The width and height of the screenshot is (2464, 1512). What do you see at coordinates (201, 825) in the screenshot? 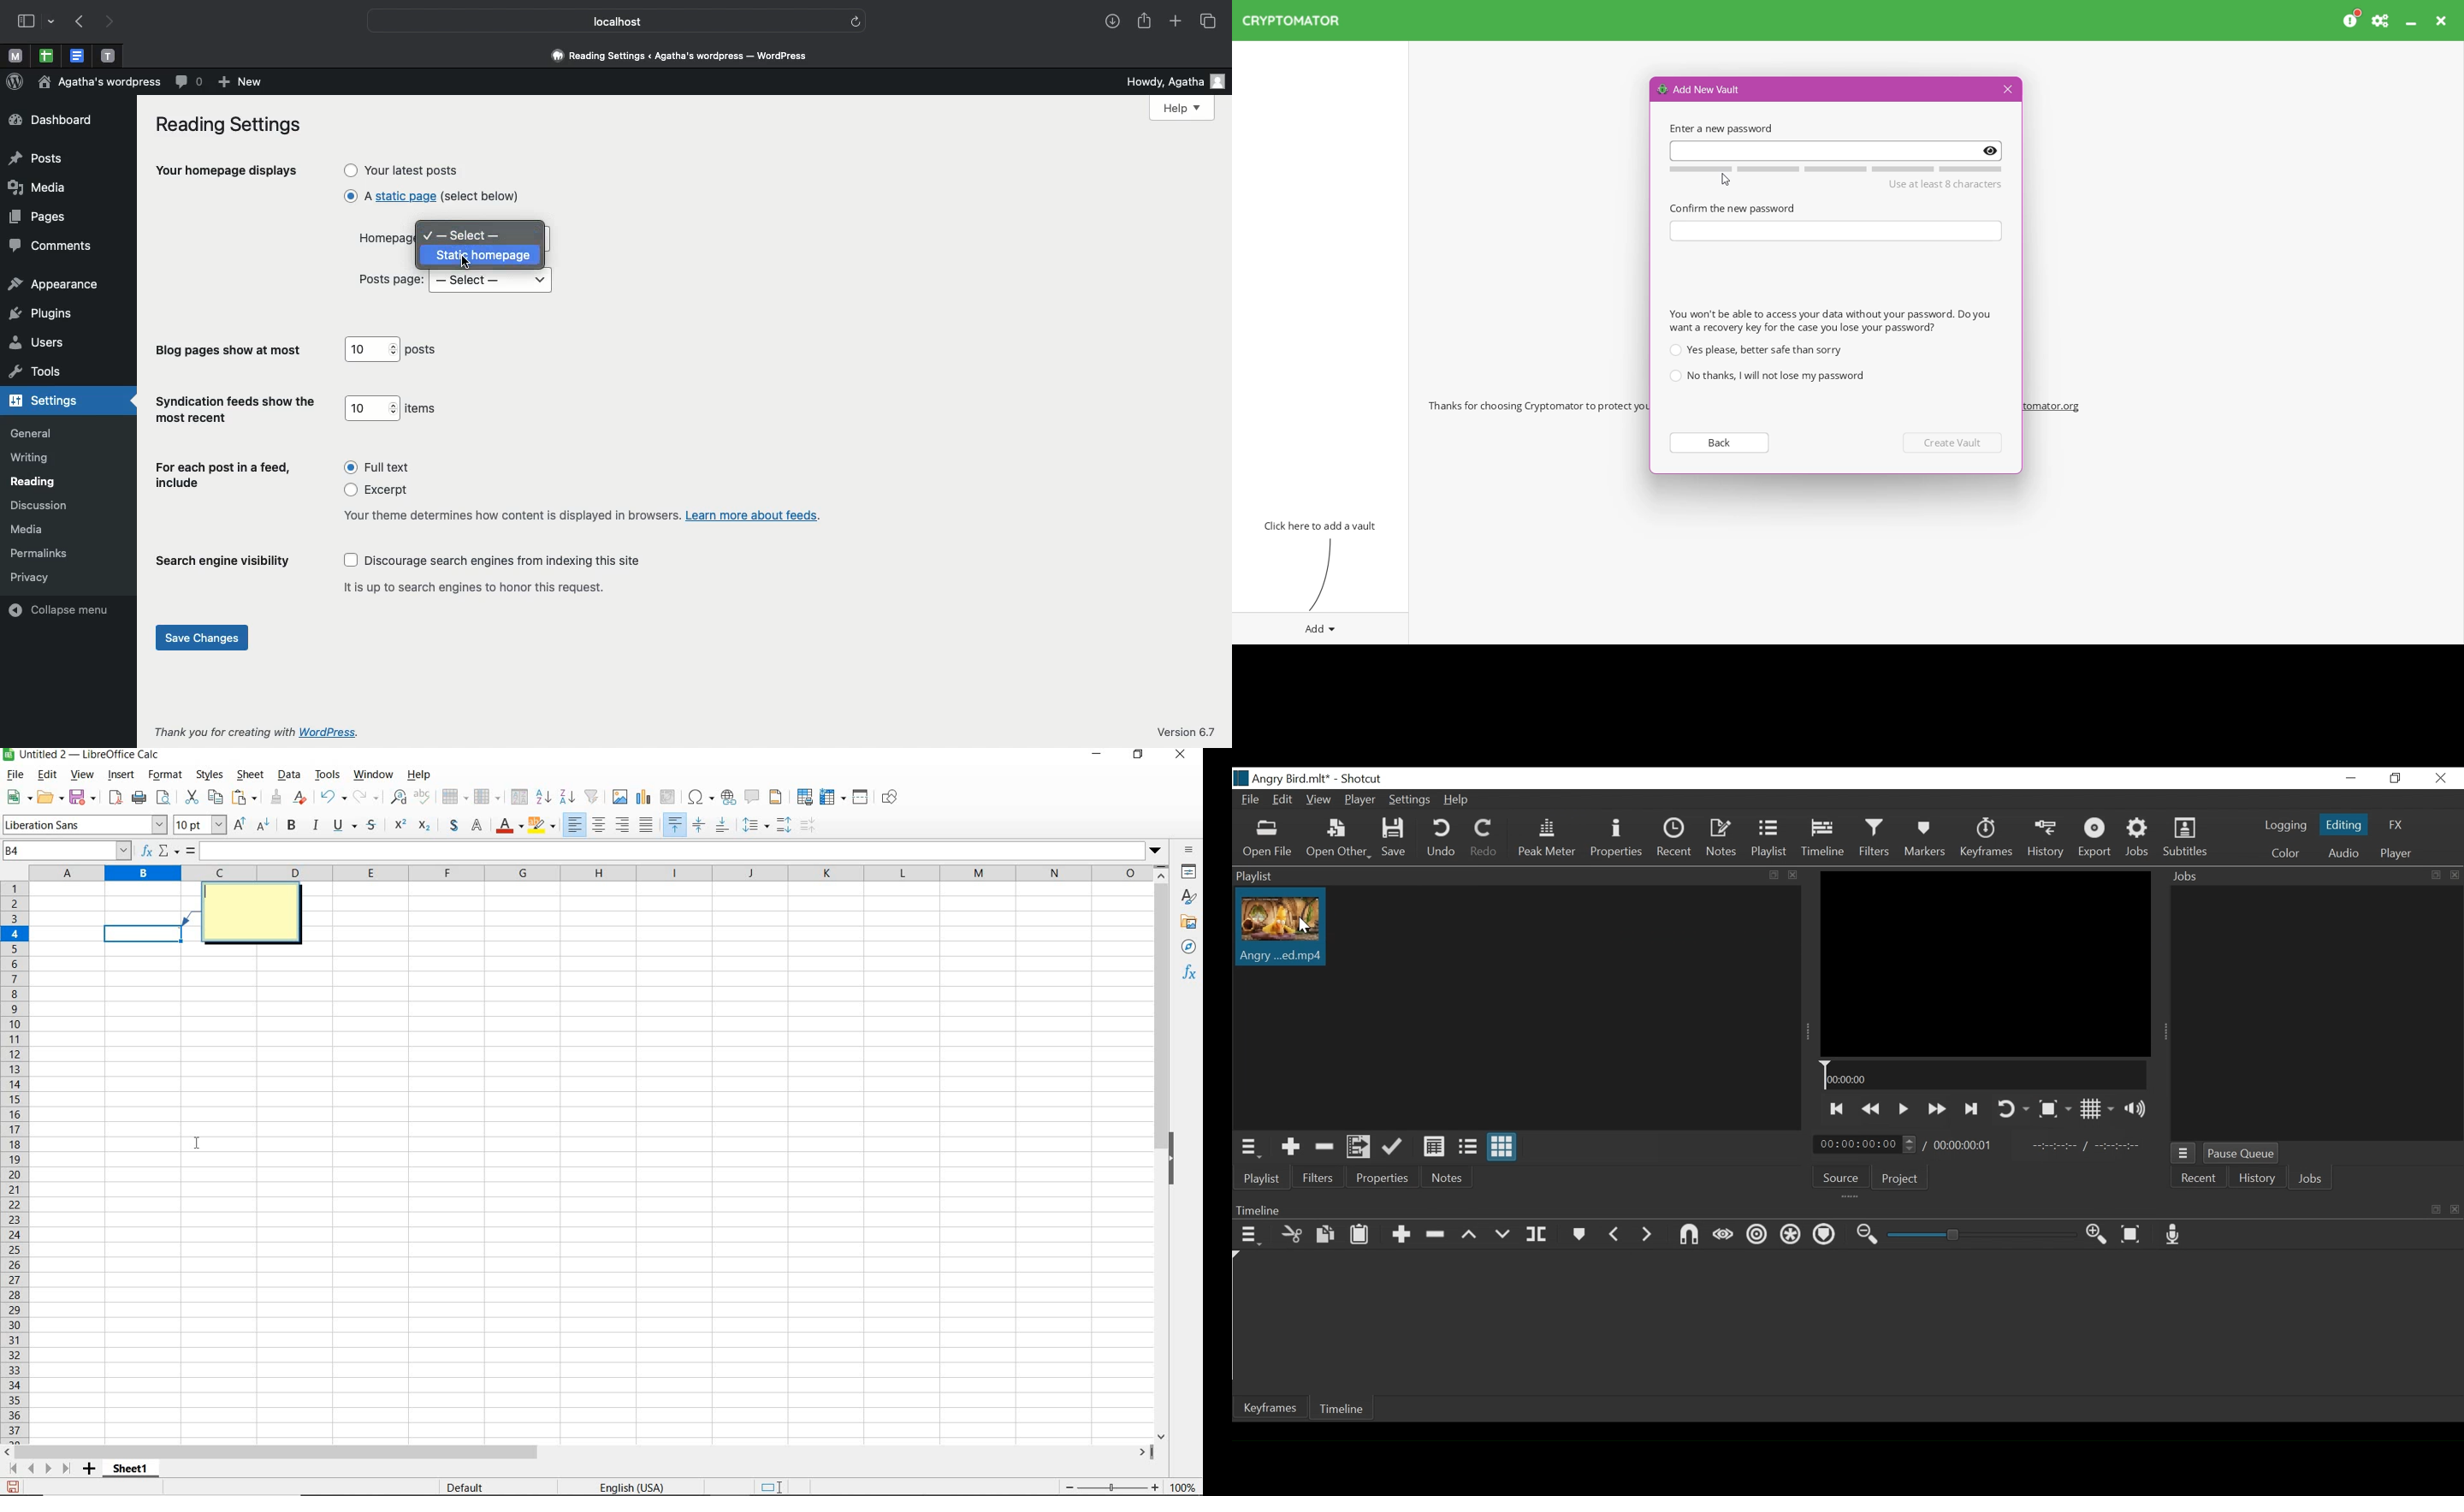
I see `font size` at bounding box center [201, 825].